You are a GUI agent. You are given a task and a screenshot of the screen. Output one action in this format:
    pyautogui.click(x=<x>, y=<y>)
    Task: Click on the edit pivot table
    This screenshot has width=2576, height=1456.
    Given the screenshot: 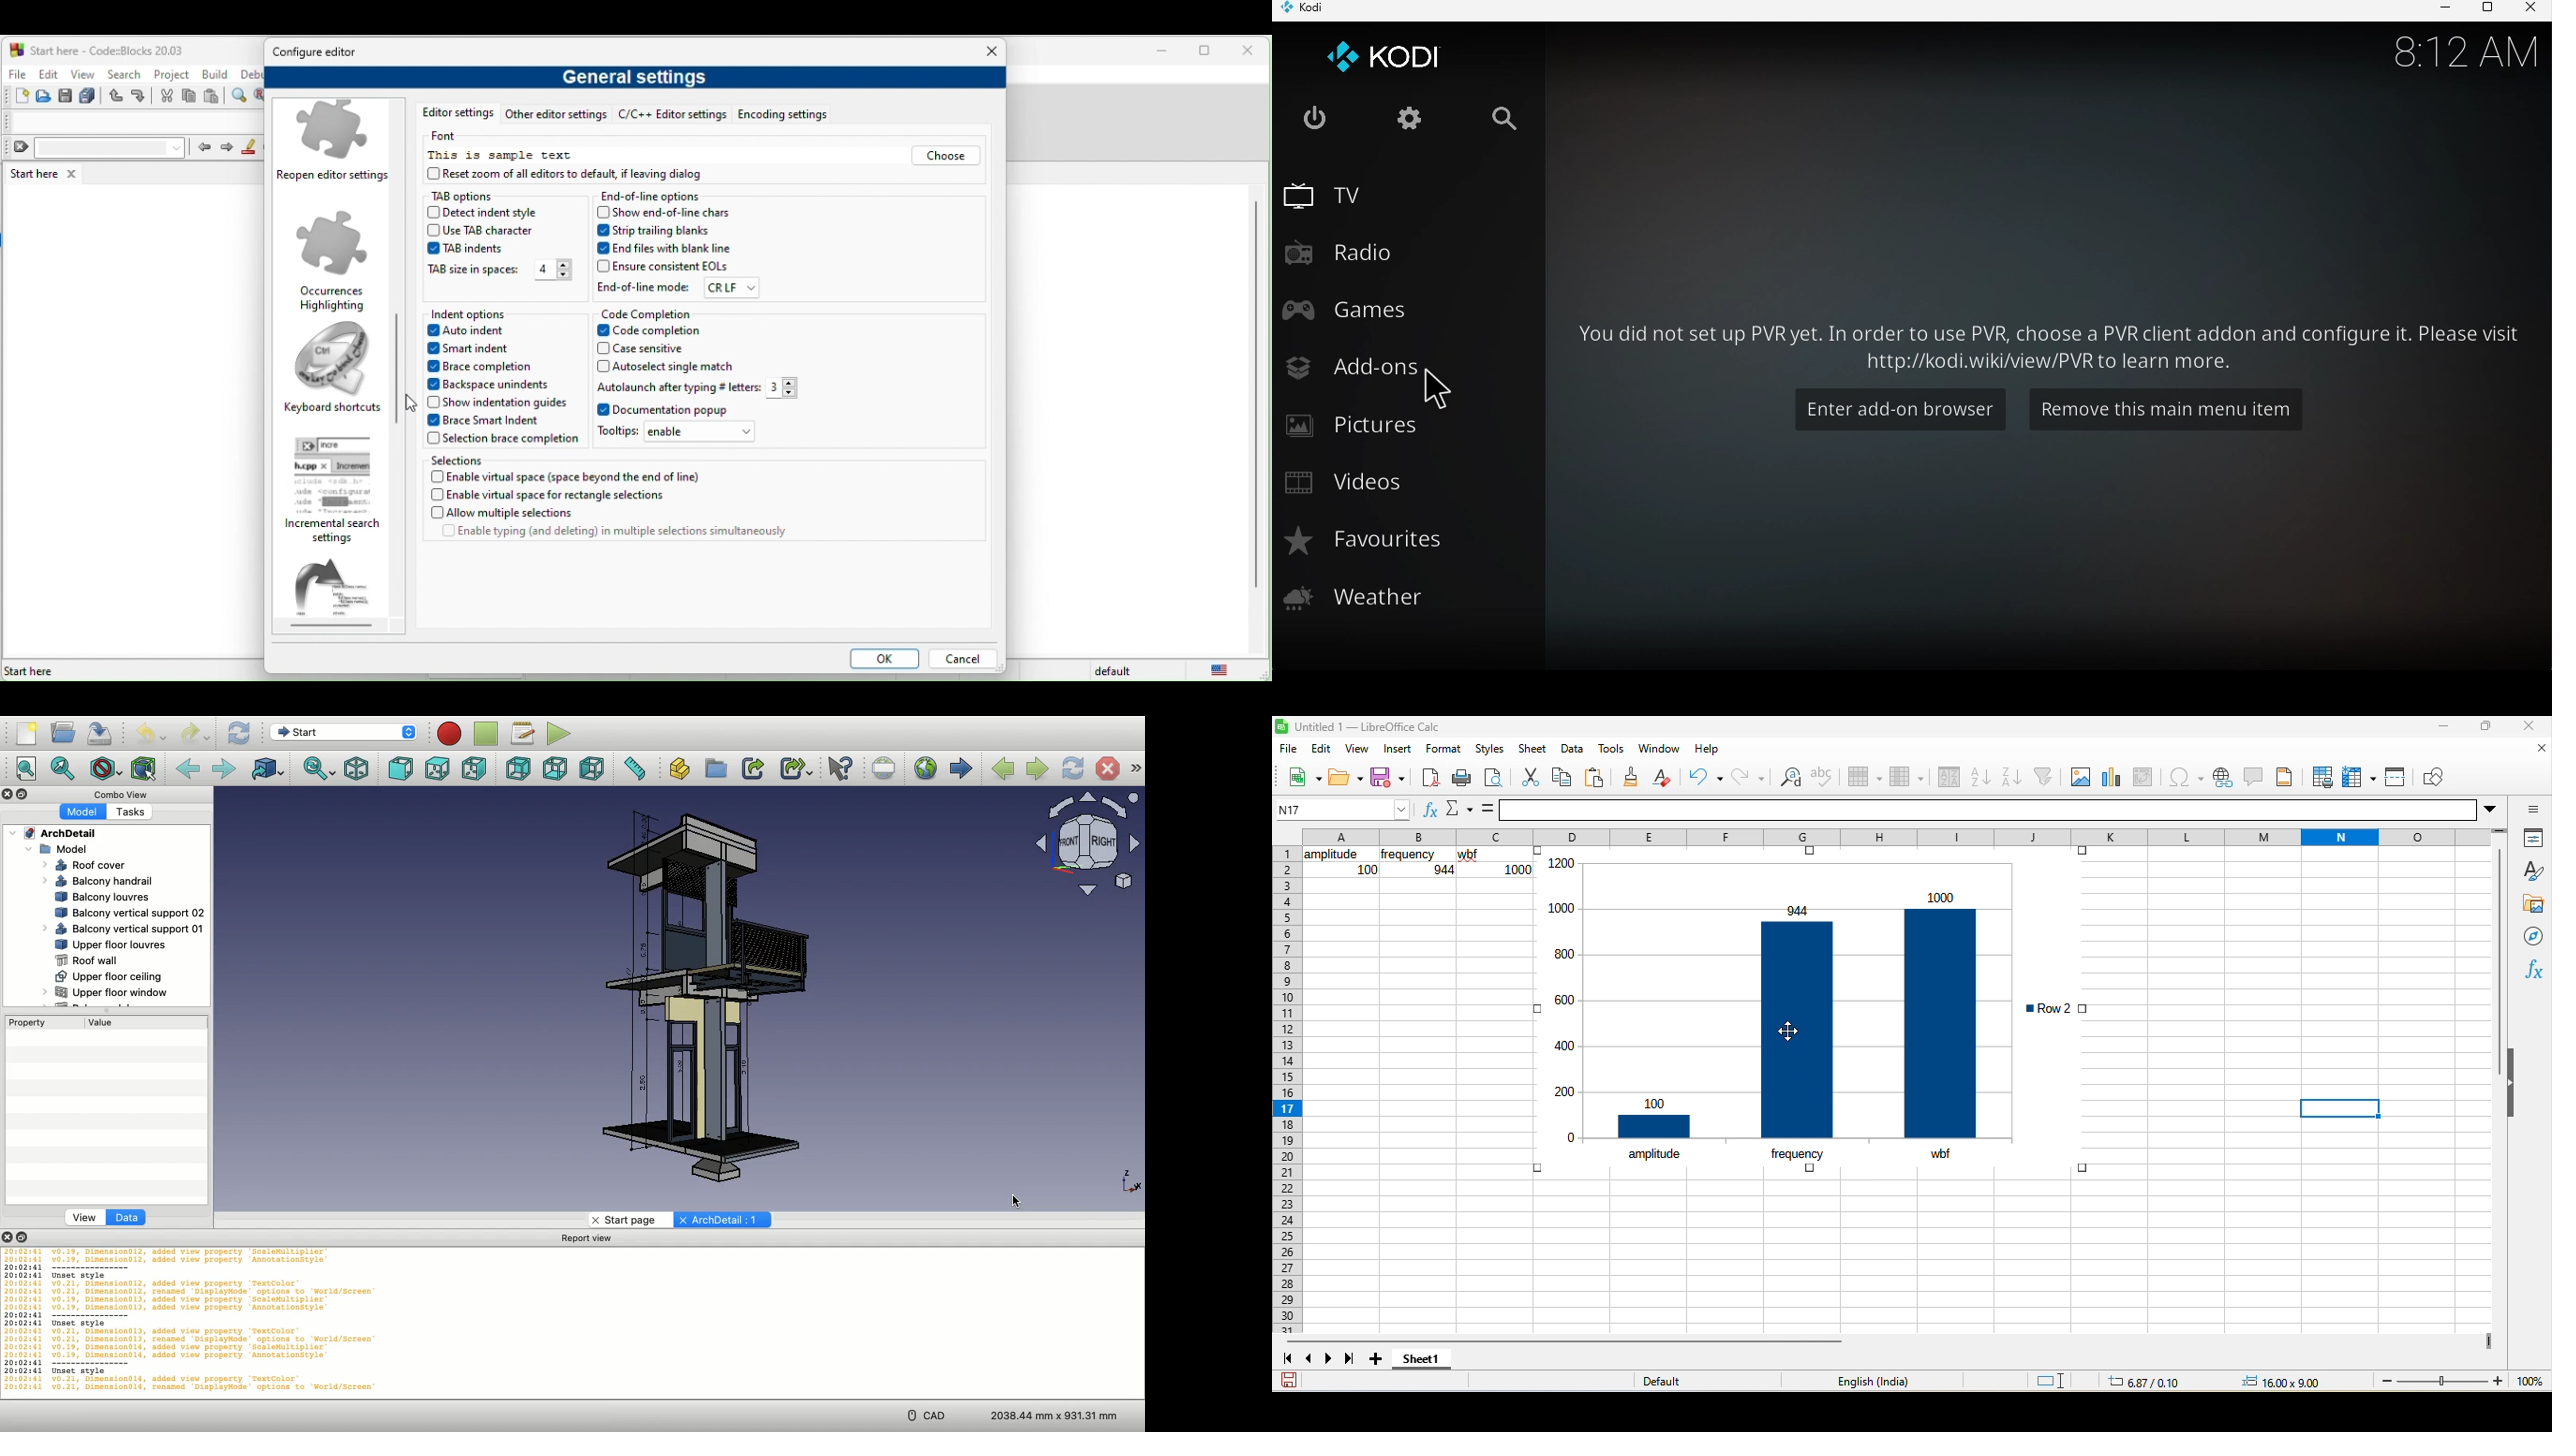 What is the action you would take?
    pyautogui.click(x=2145, y=776)
    